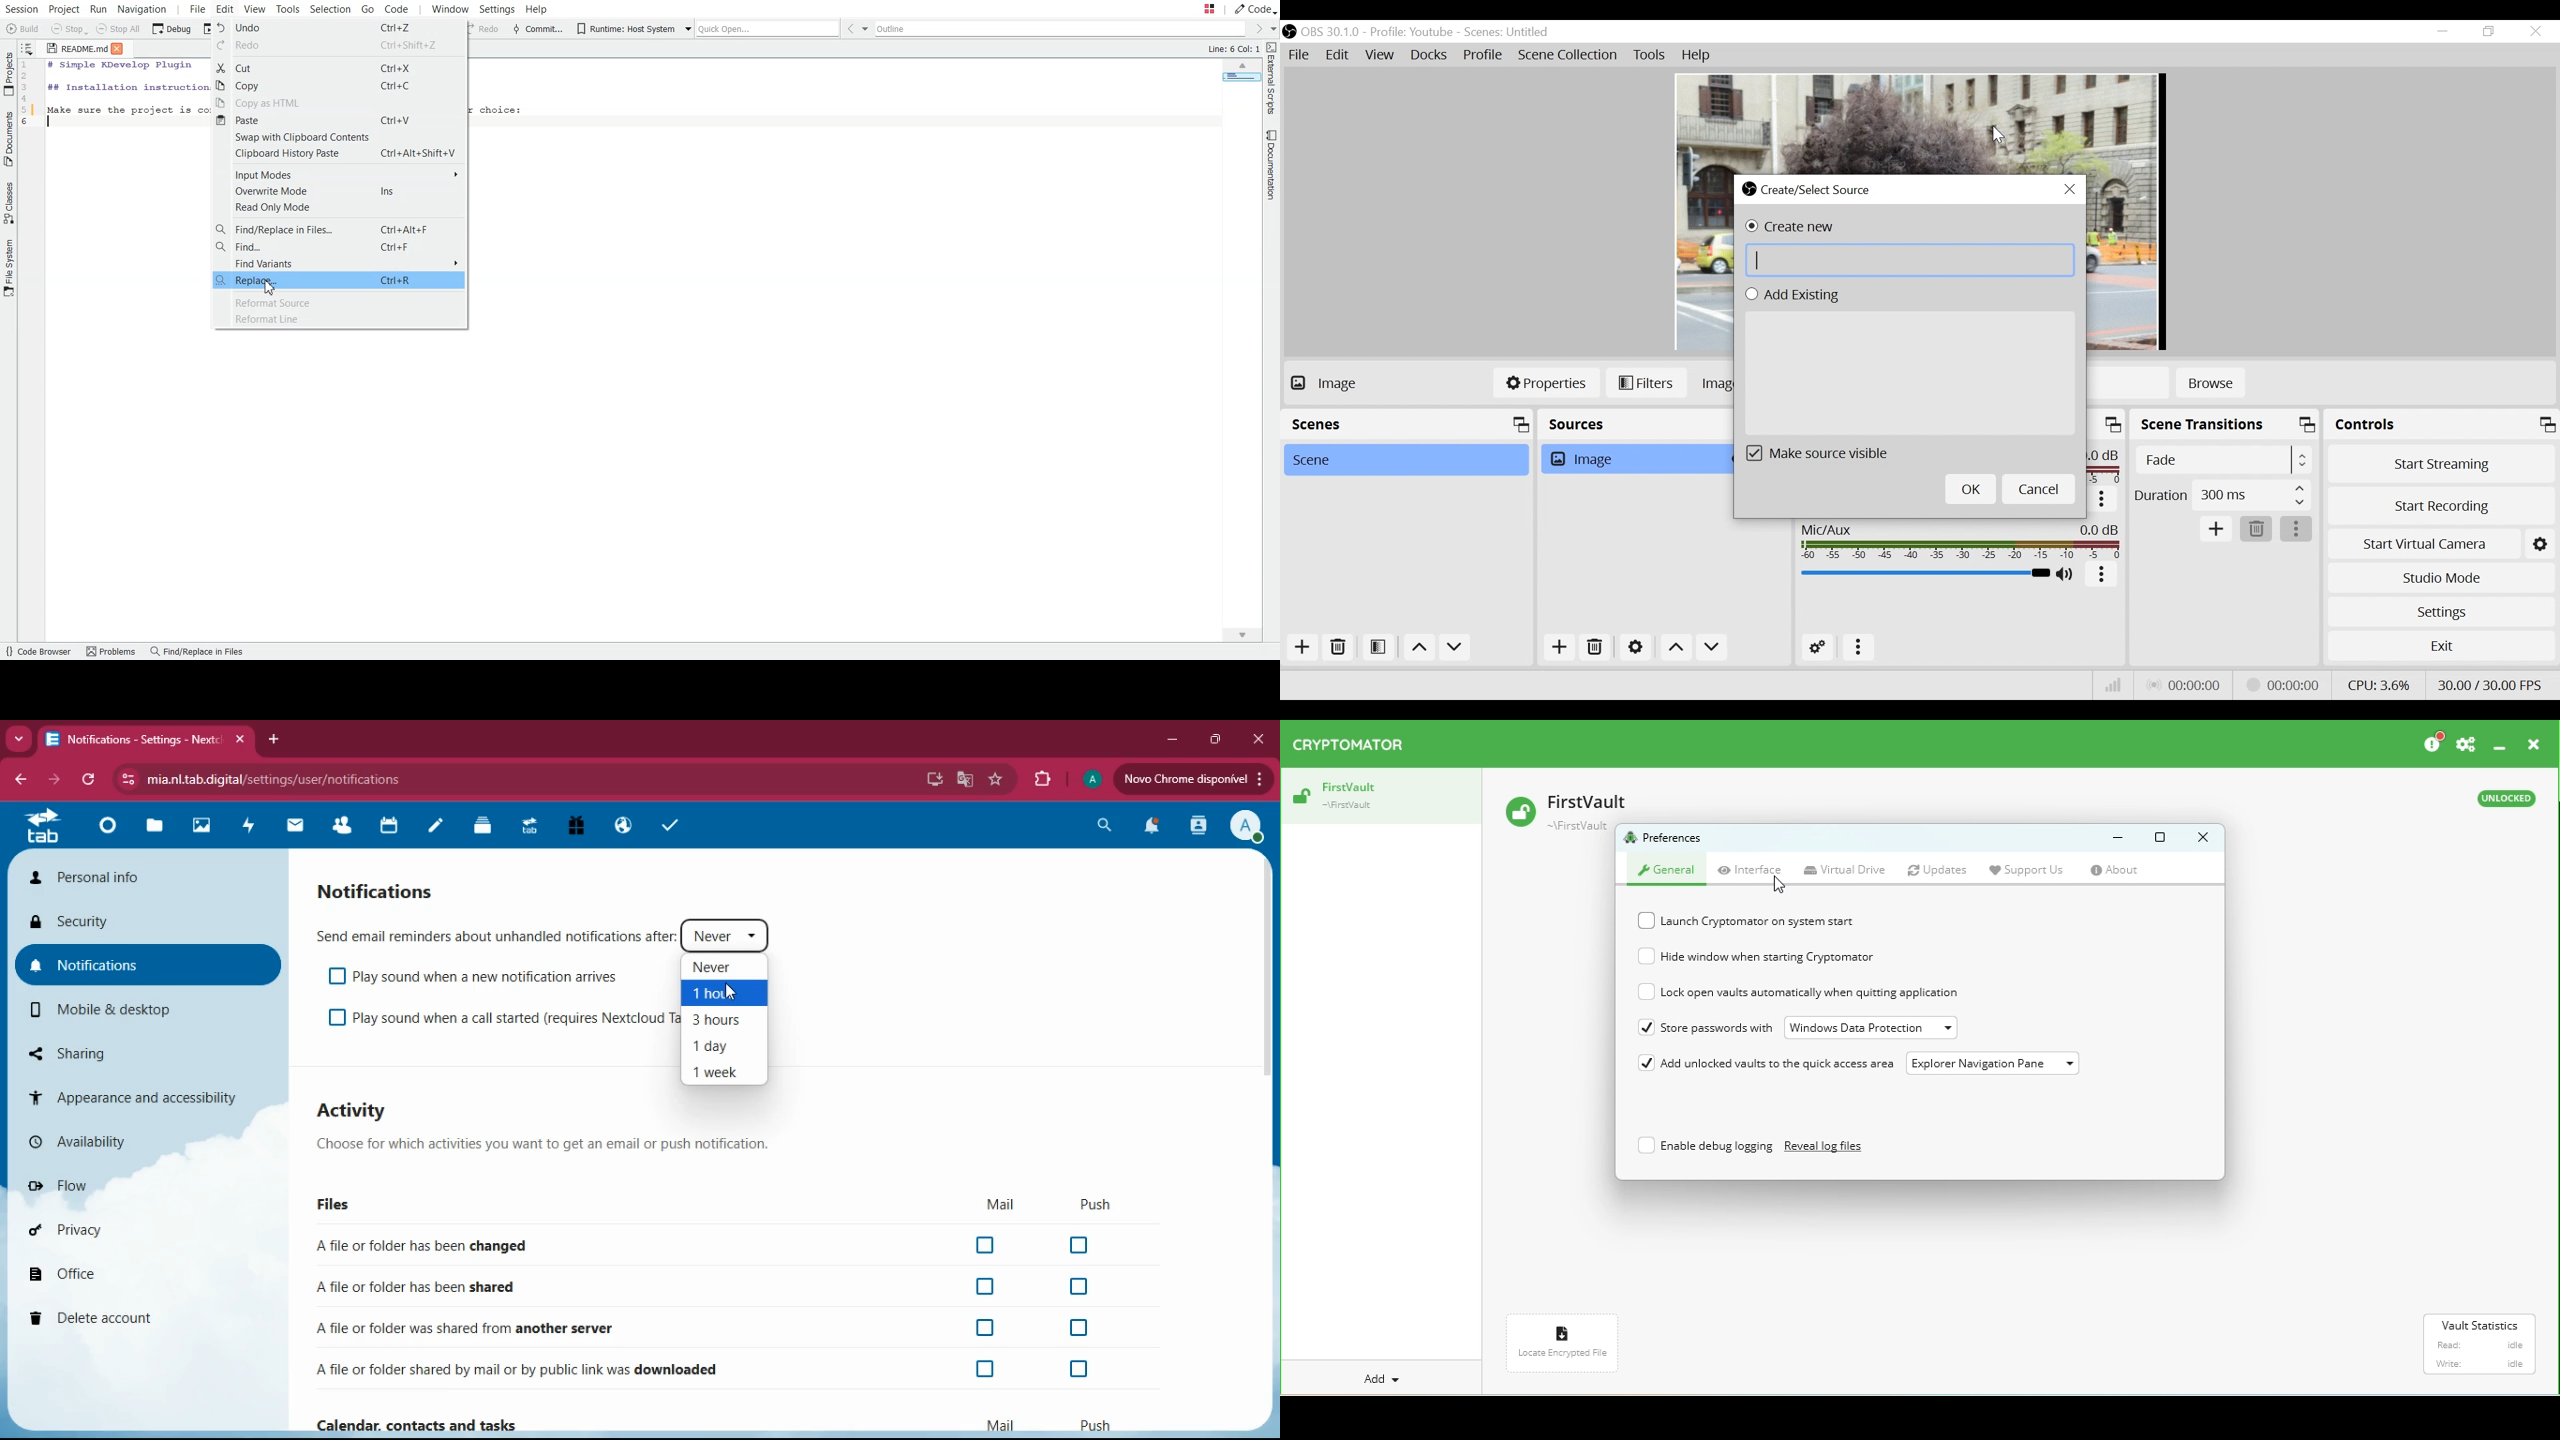 The height and width of the screenshot is (1456, 2576). Describe the element at coordinates (984, 1287) in the screenshot. I see `off` at that location.